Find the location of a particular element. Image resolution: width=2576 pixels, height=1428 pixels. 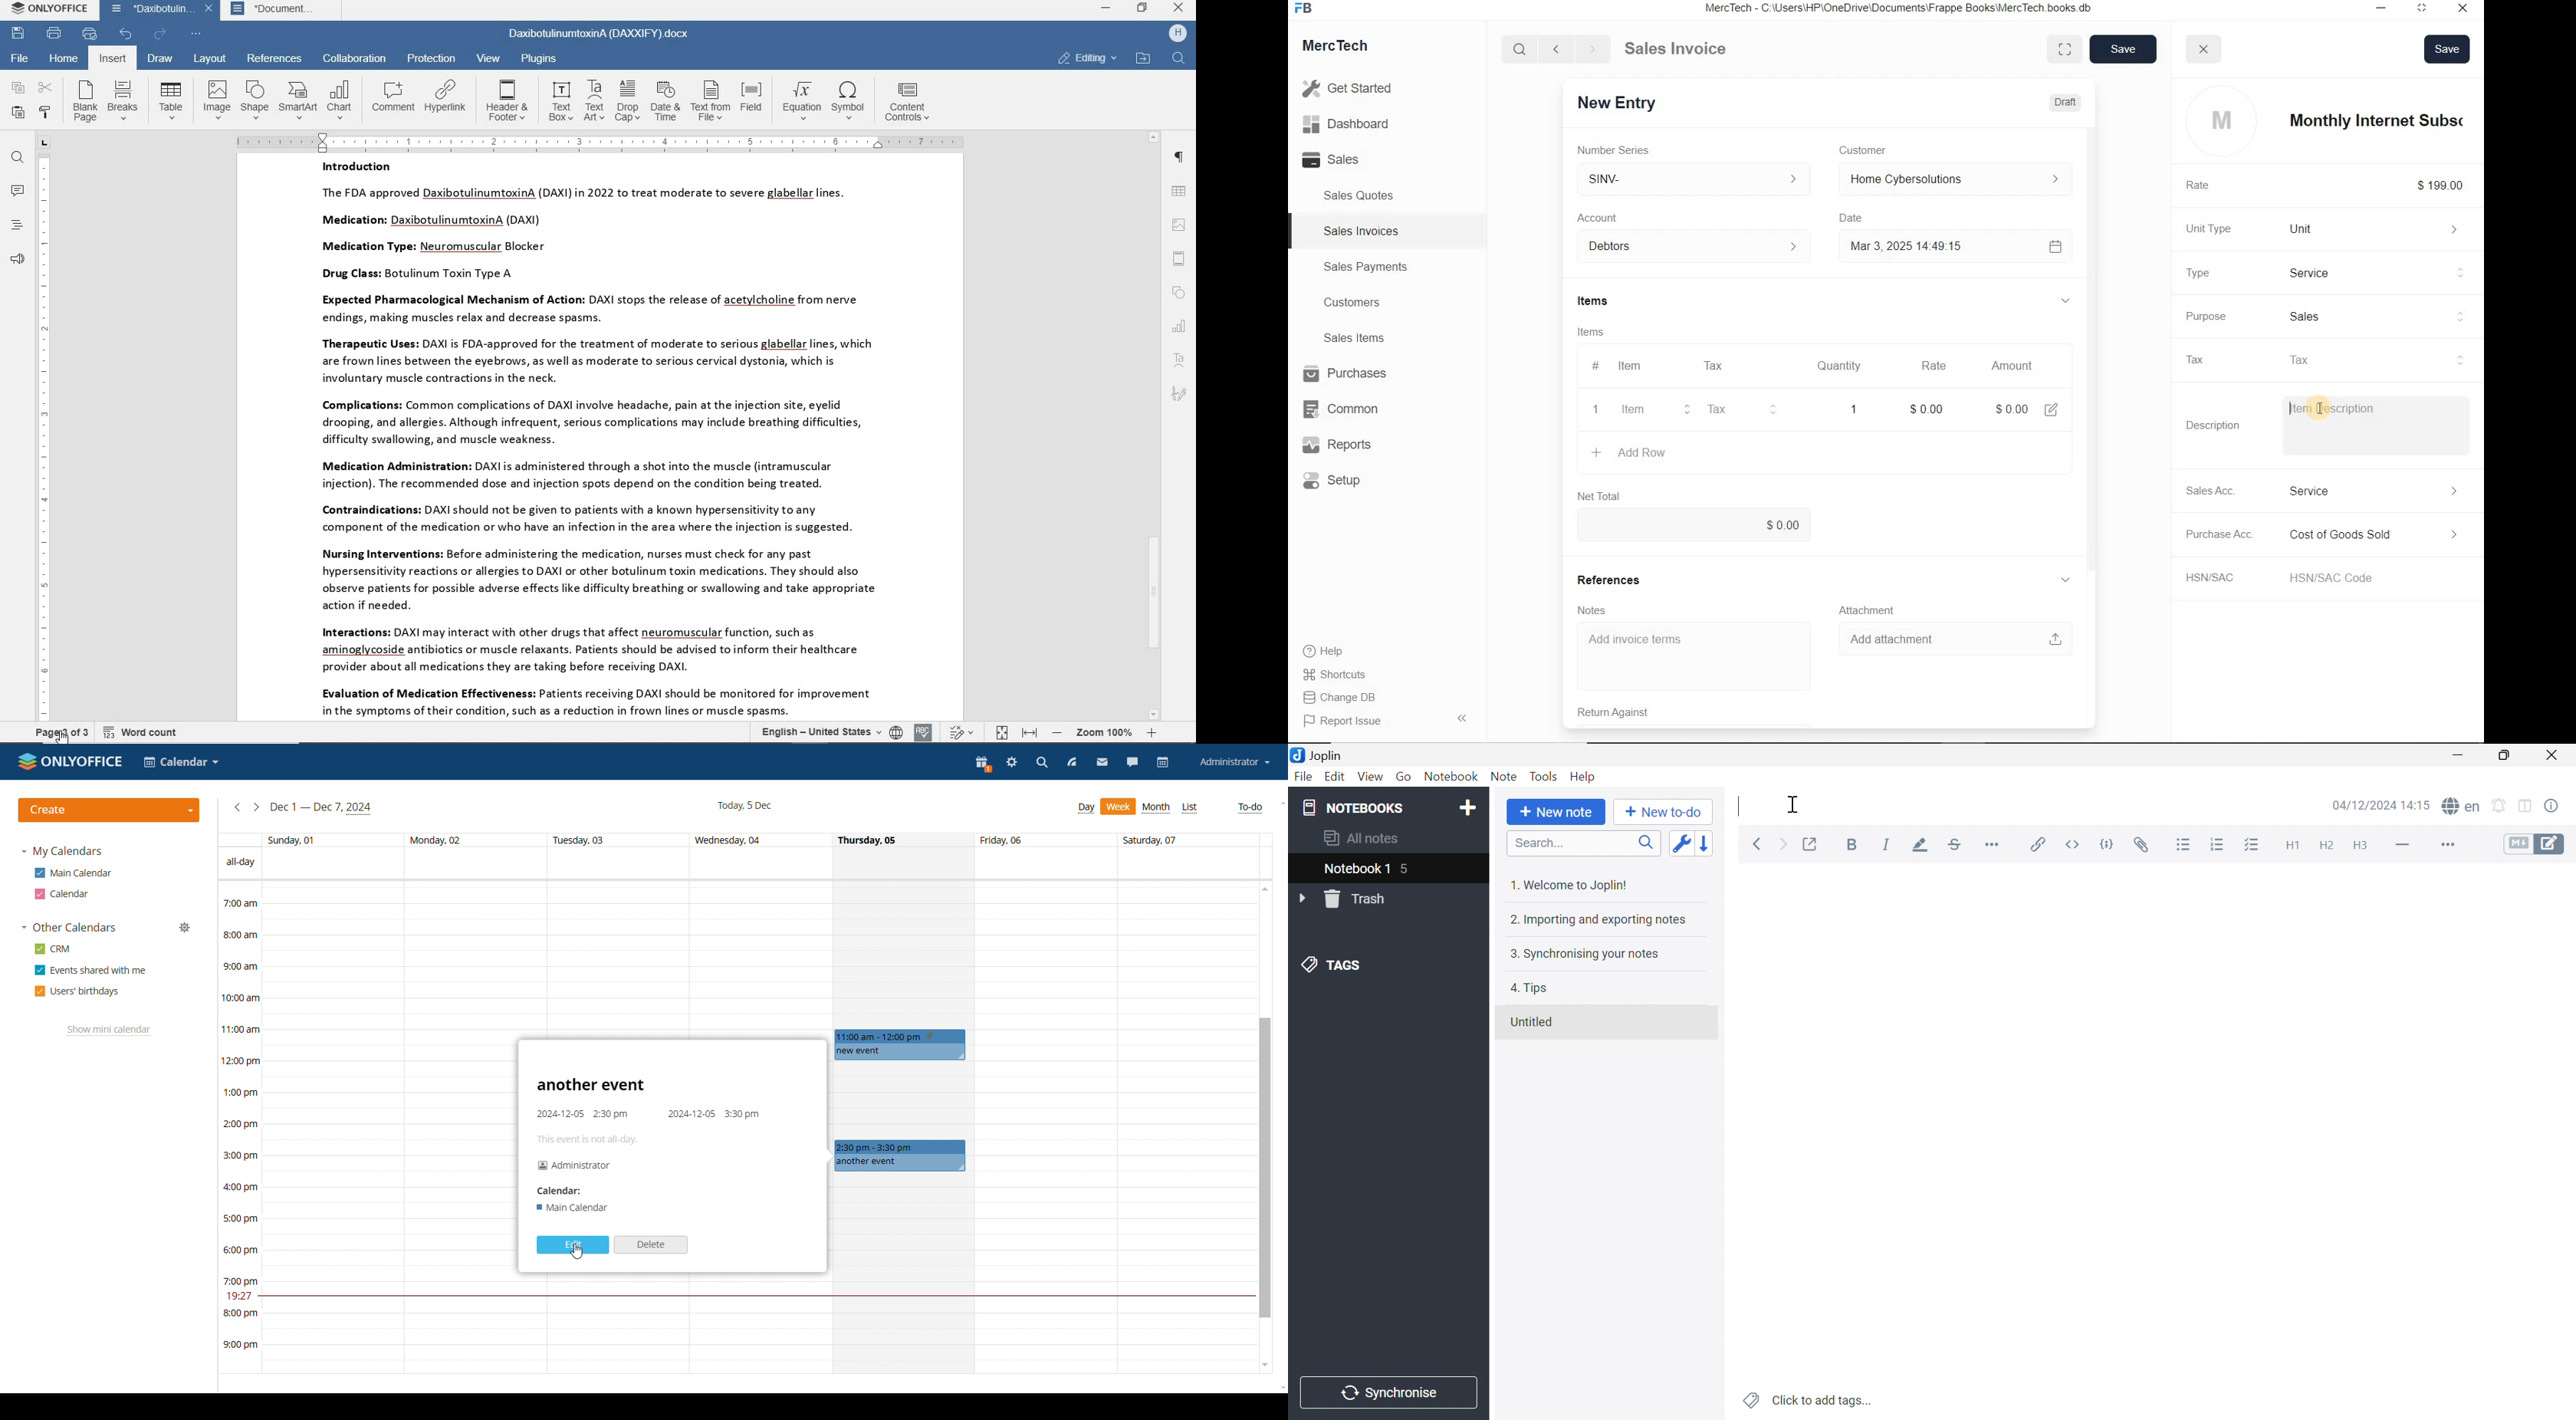

Set alarm is located at coordinates (2500, 806).